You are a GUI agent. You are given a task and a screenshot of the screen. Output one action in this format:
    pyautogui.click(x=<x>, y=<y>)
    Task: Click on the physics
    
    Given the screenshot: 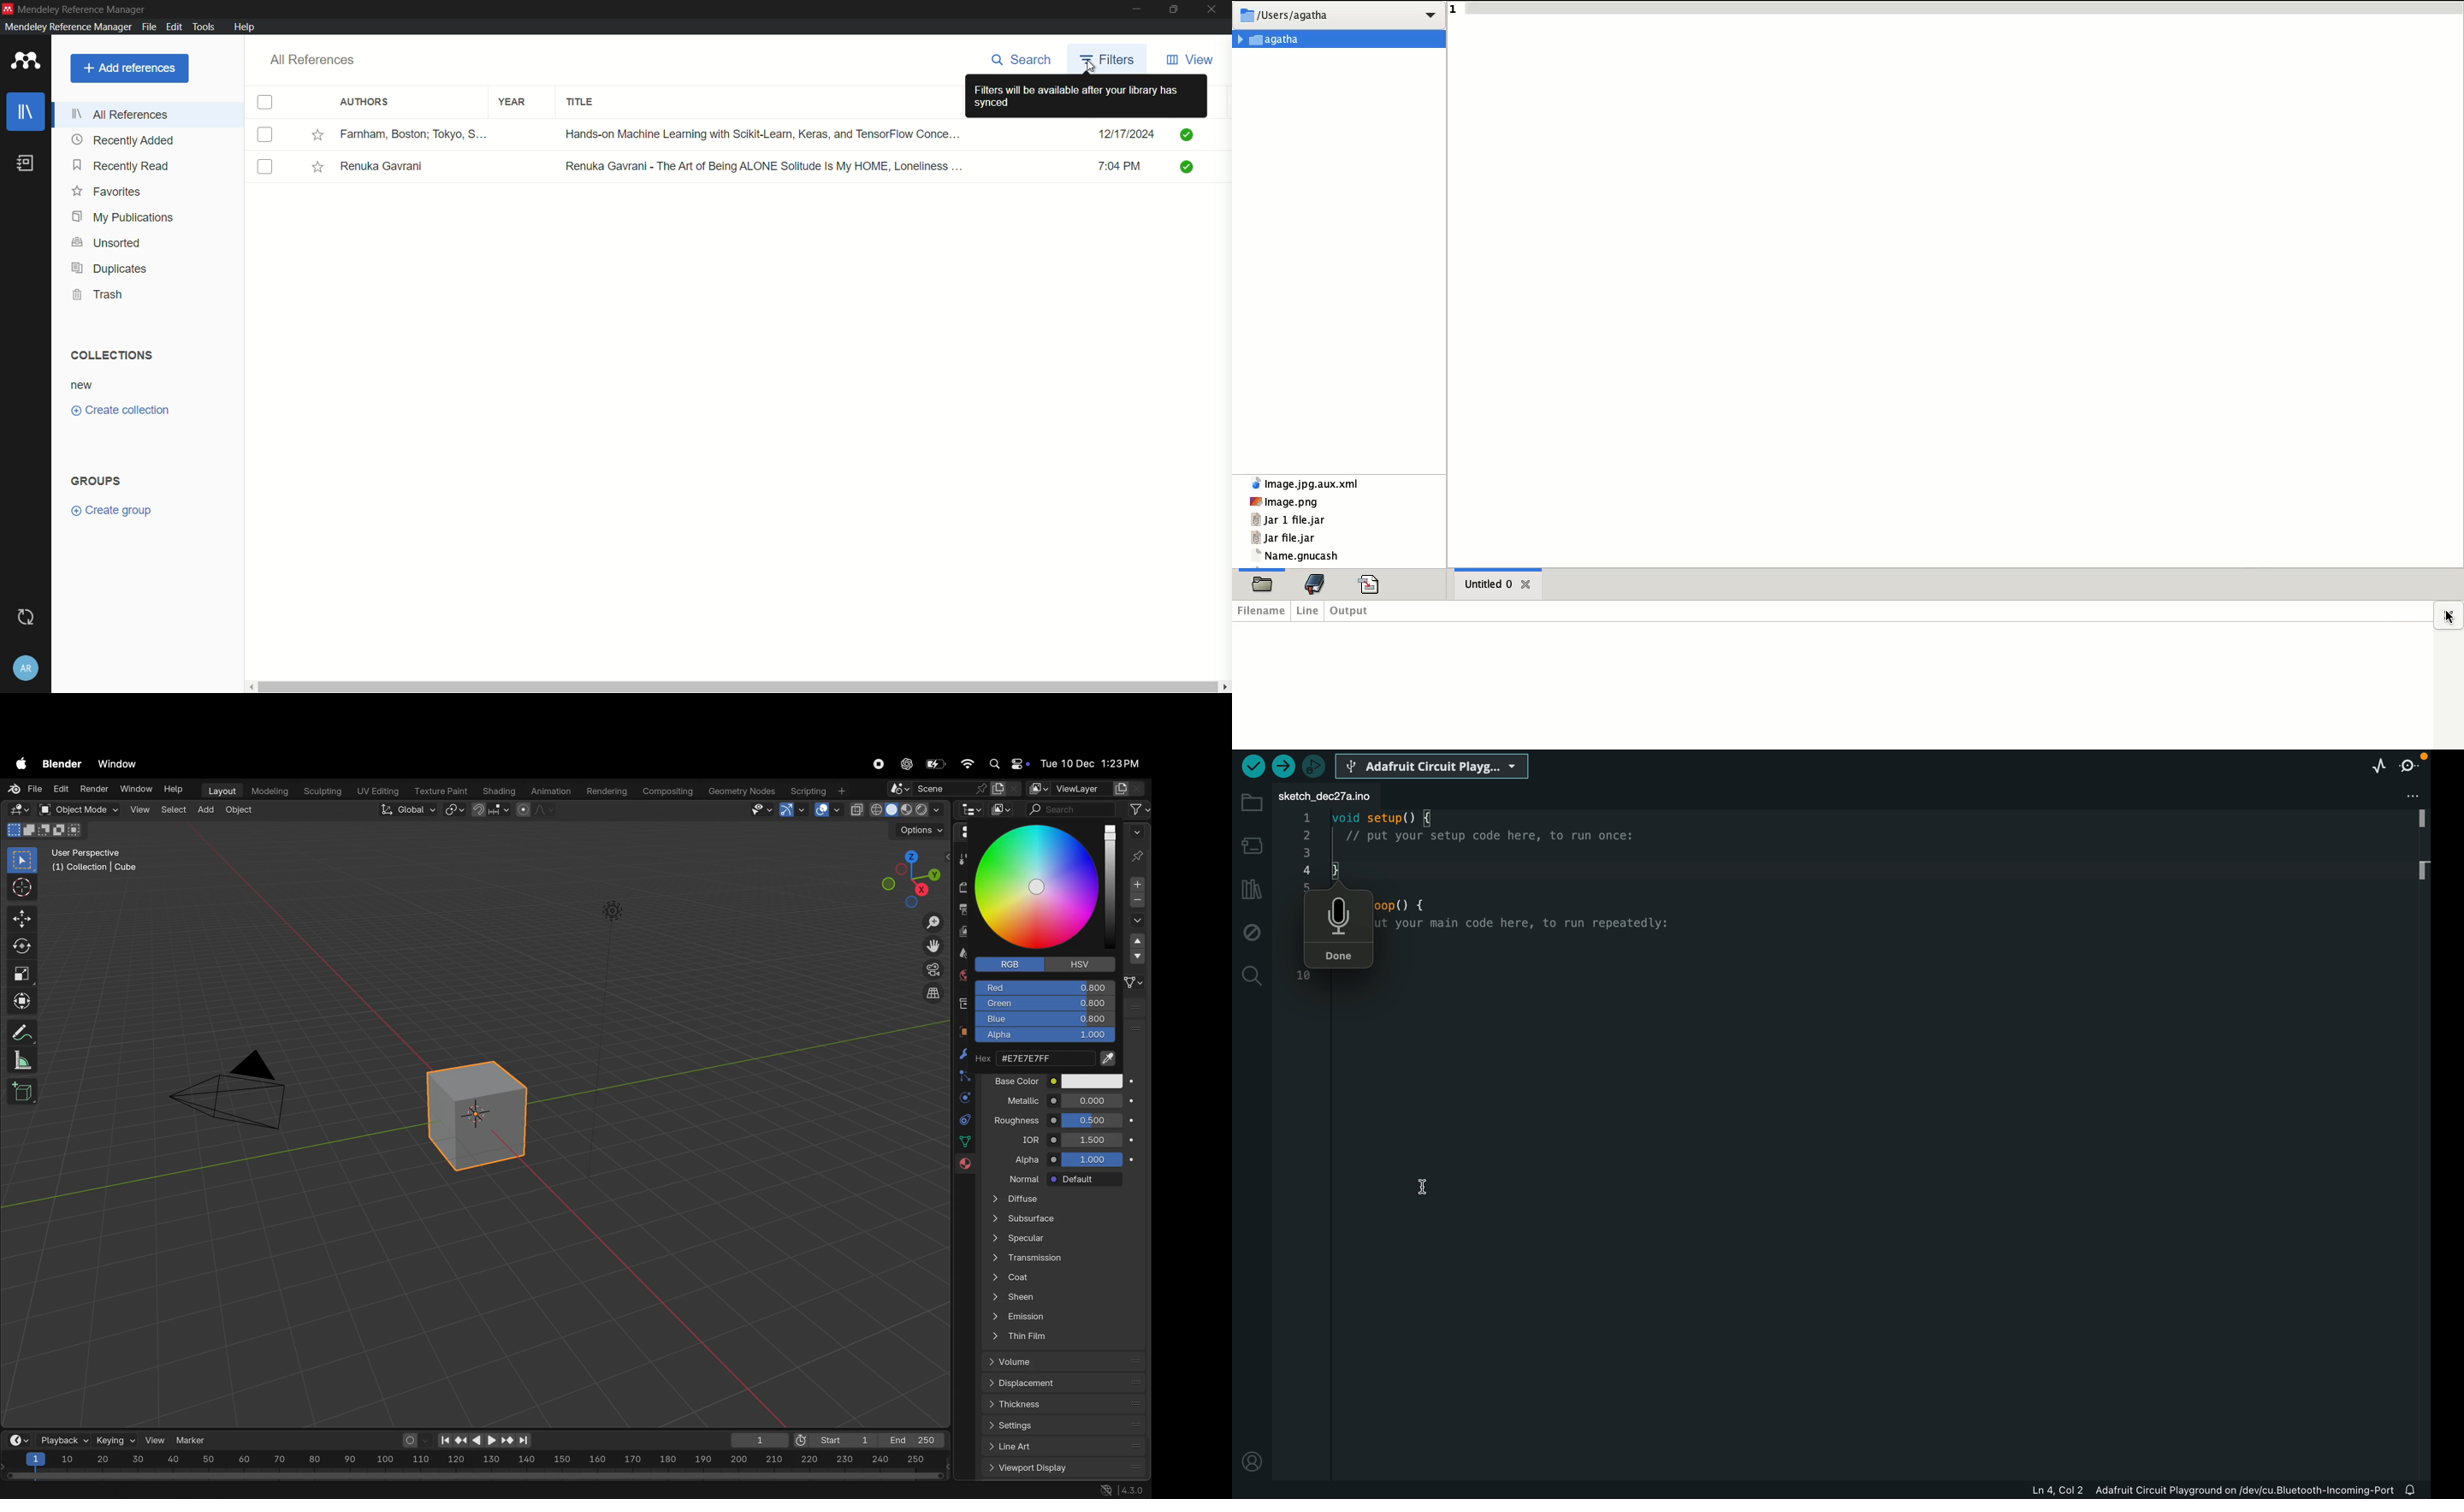 What is the action you would take?
    pyautogui.click(x=965, y=1098)
    